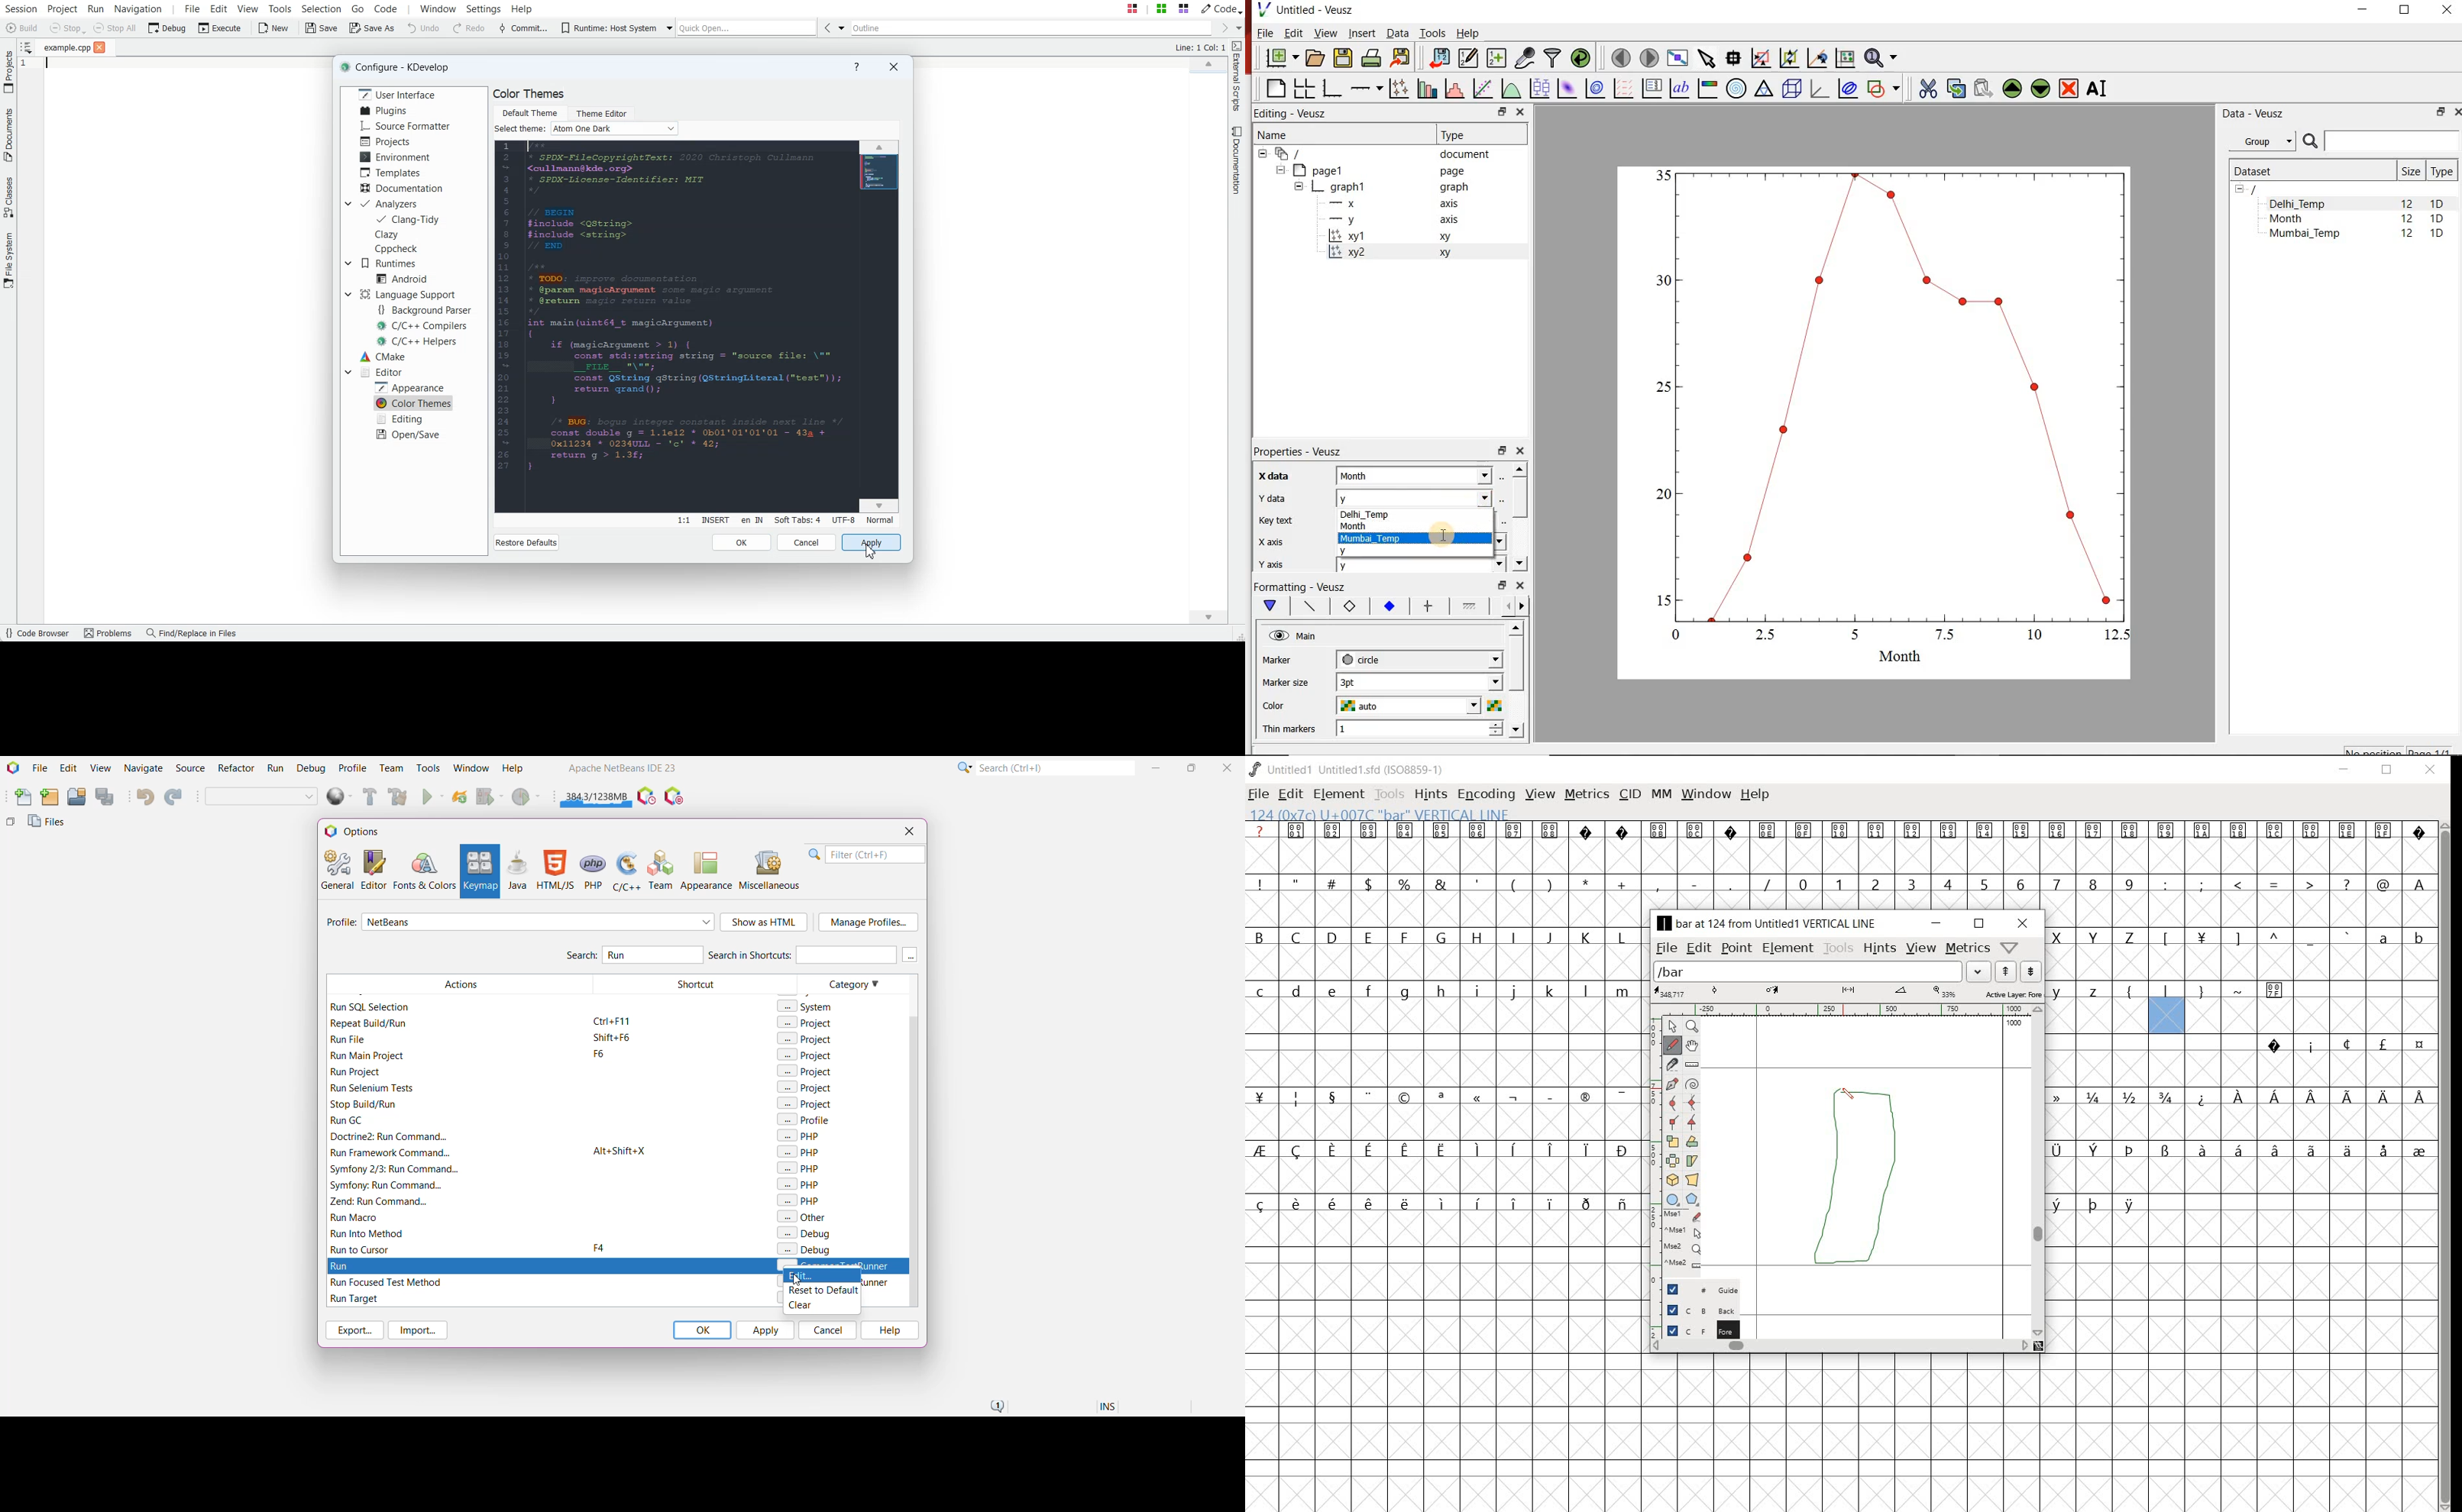  What do you see at coordinates (1520, 585) in the screenshot?
I see `close` at bounding box center [1520, 585].